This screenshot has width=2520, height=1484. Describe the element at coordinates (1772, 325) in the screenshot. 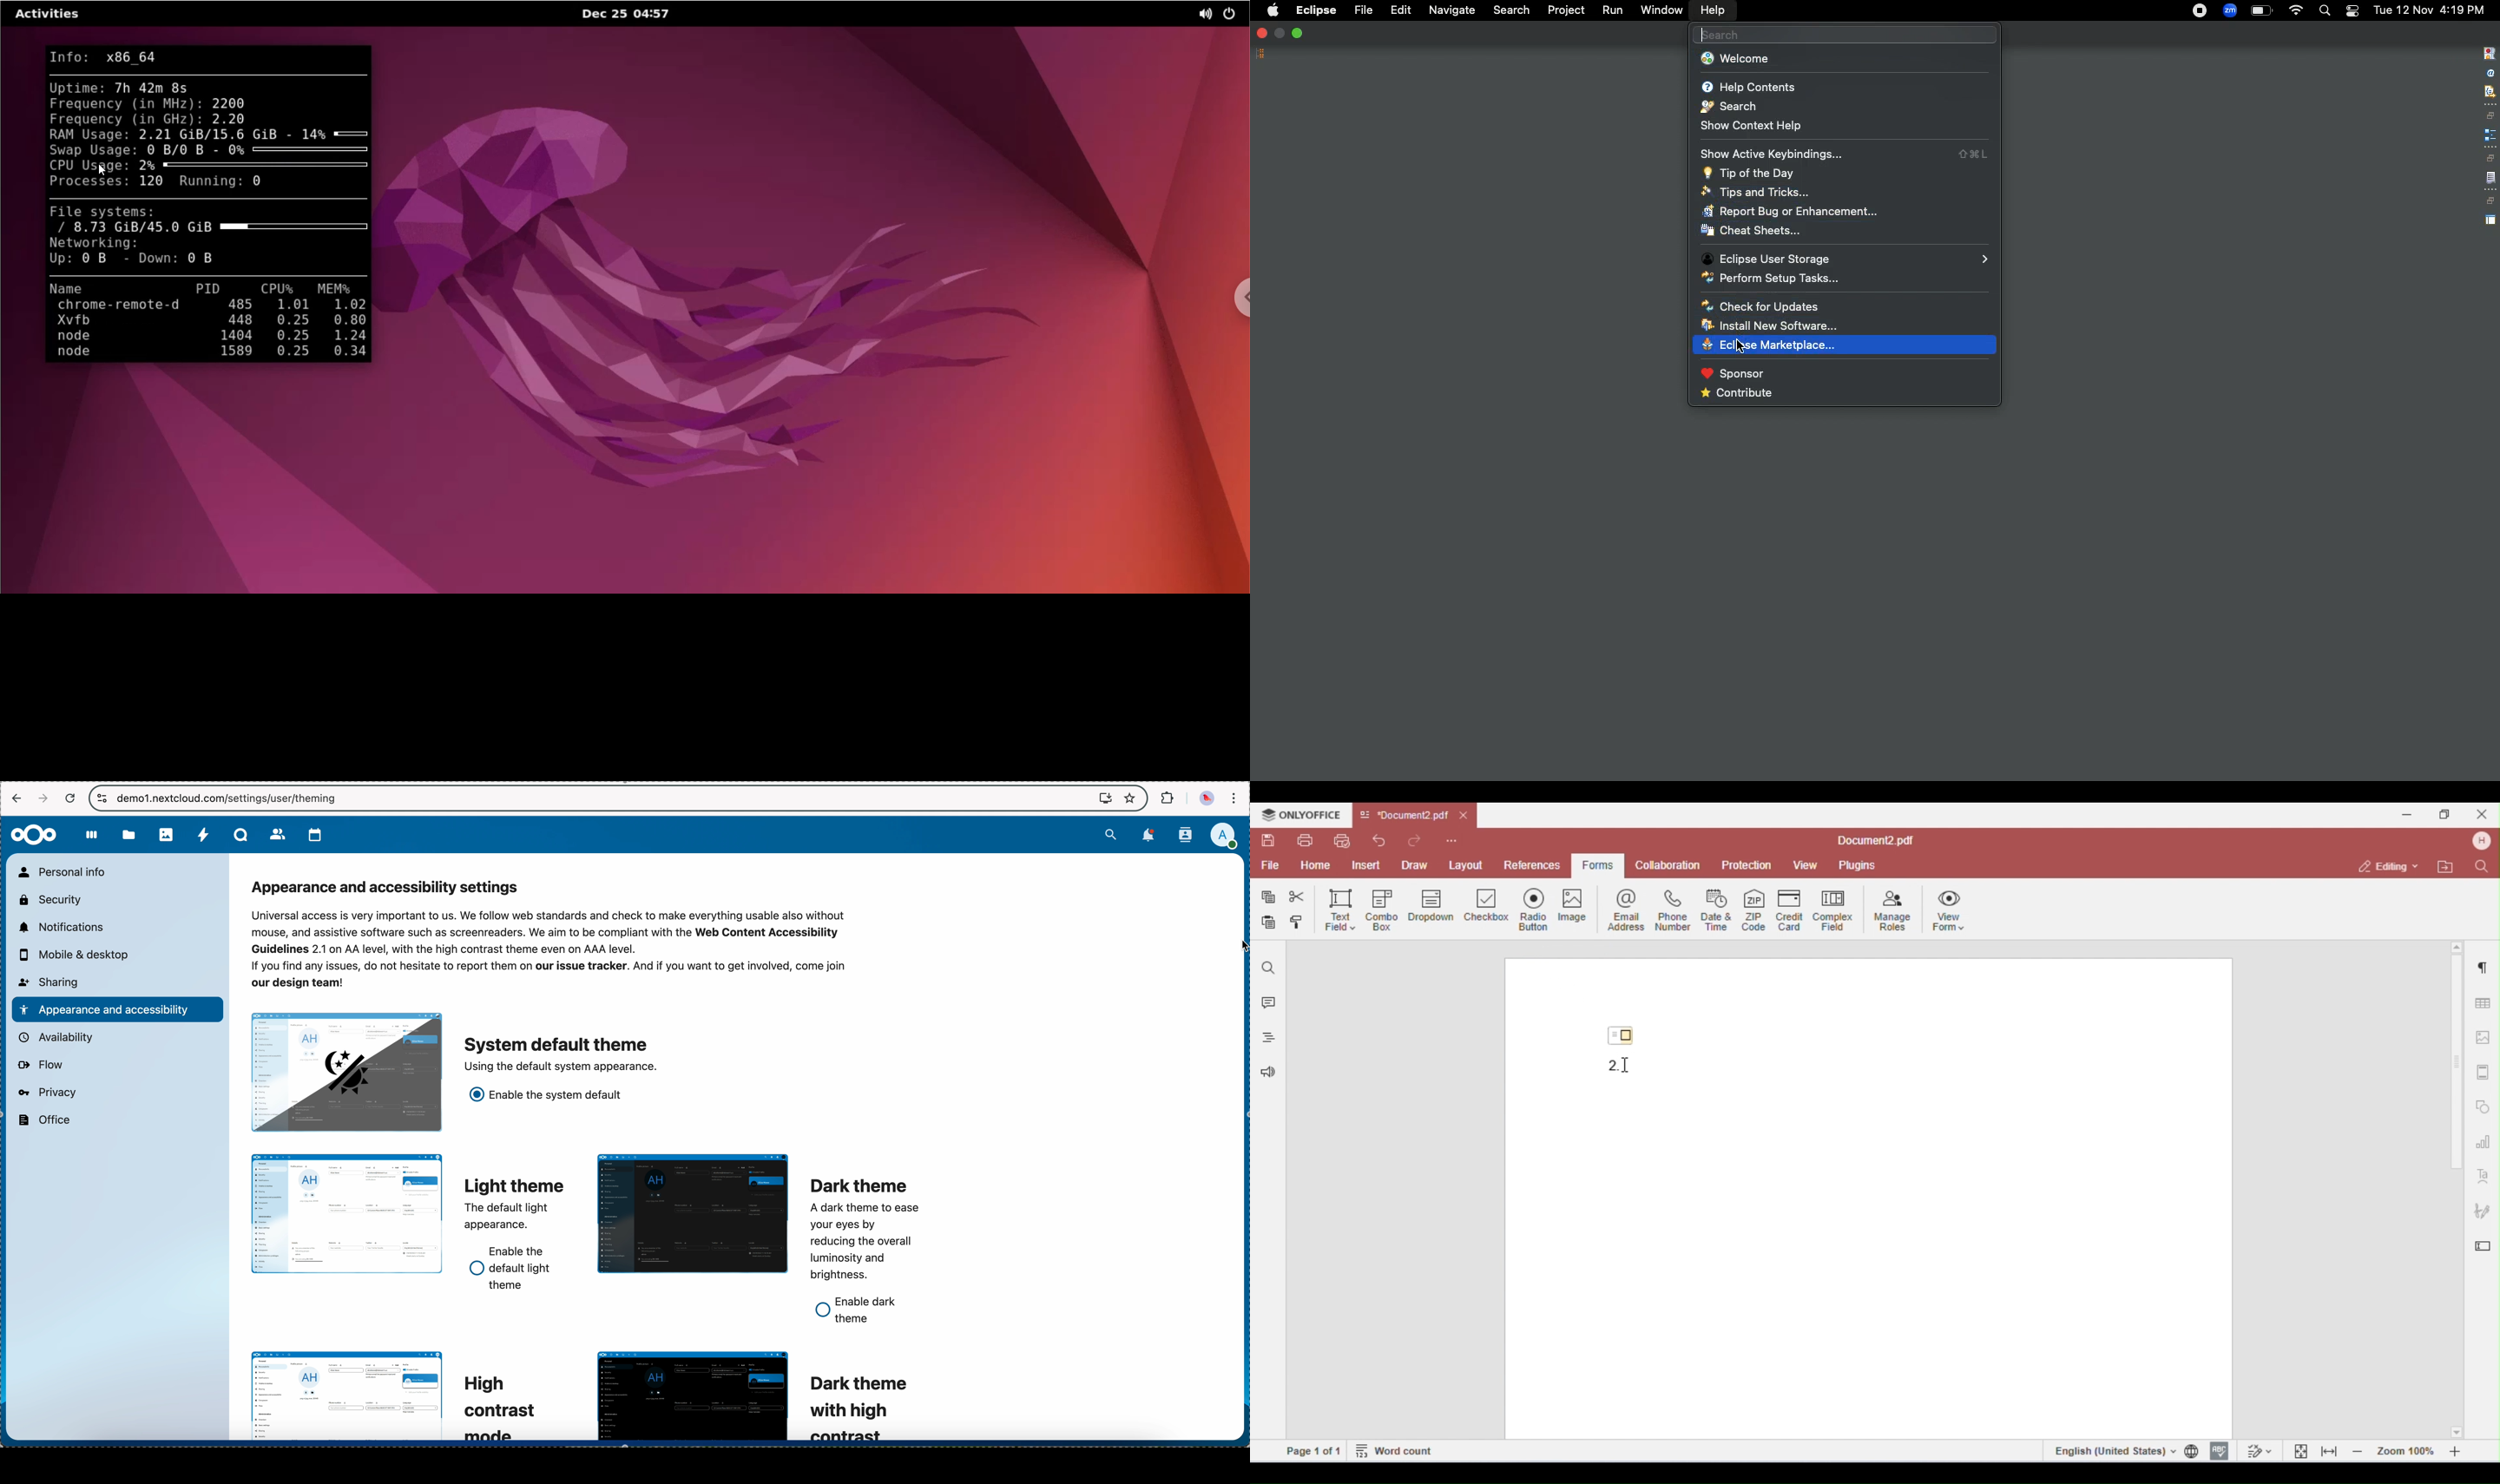

I see `Install new software` at that location.